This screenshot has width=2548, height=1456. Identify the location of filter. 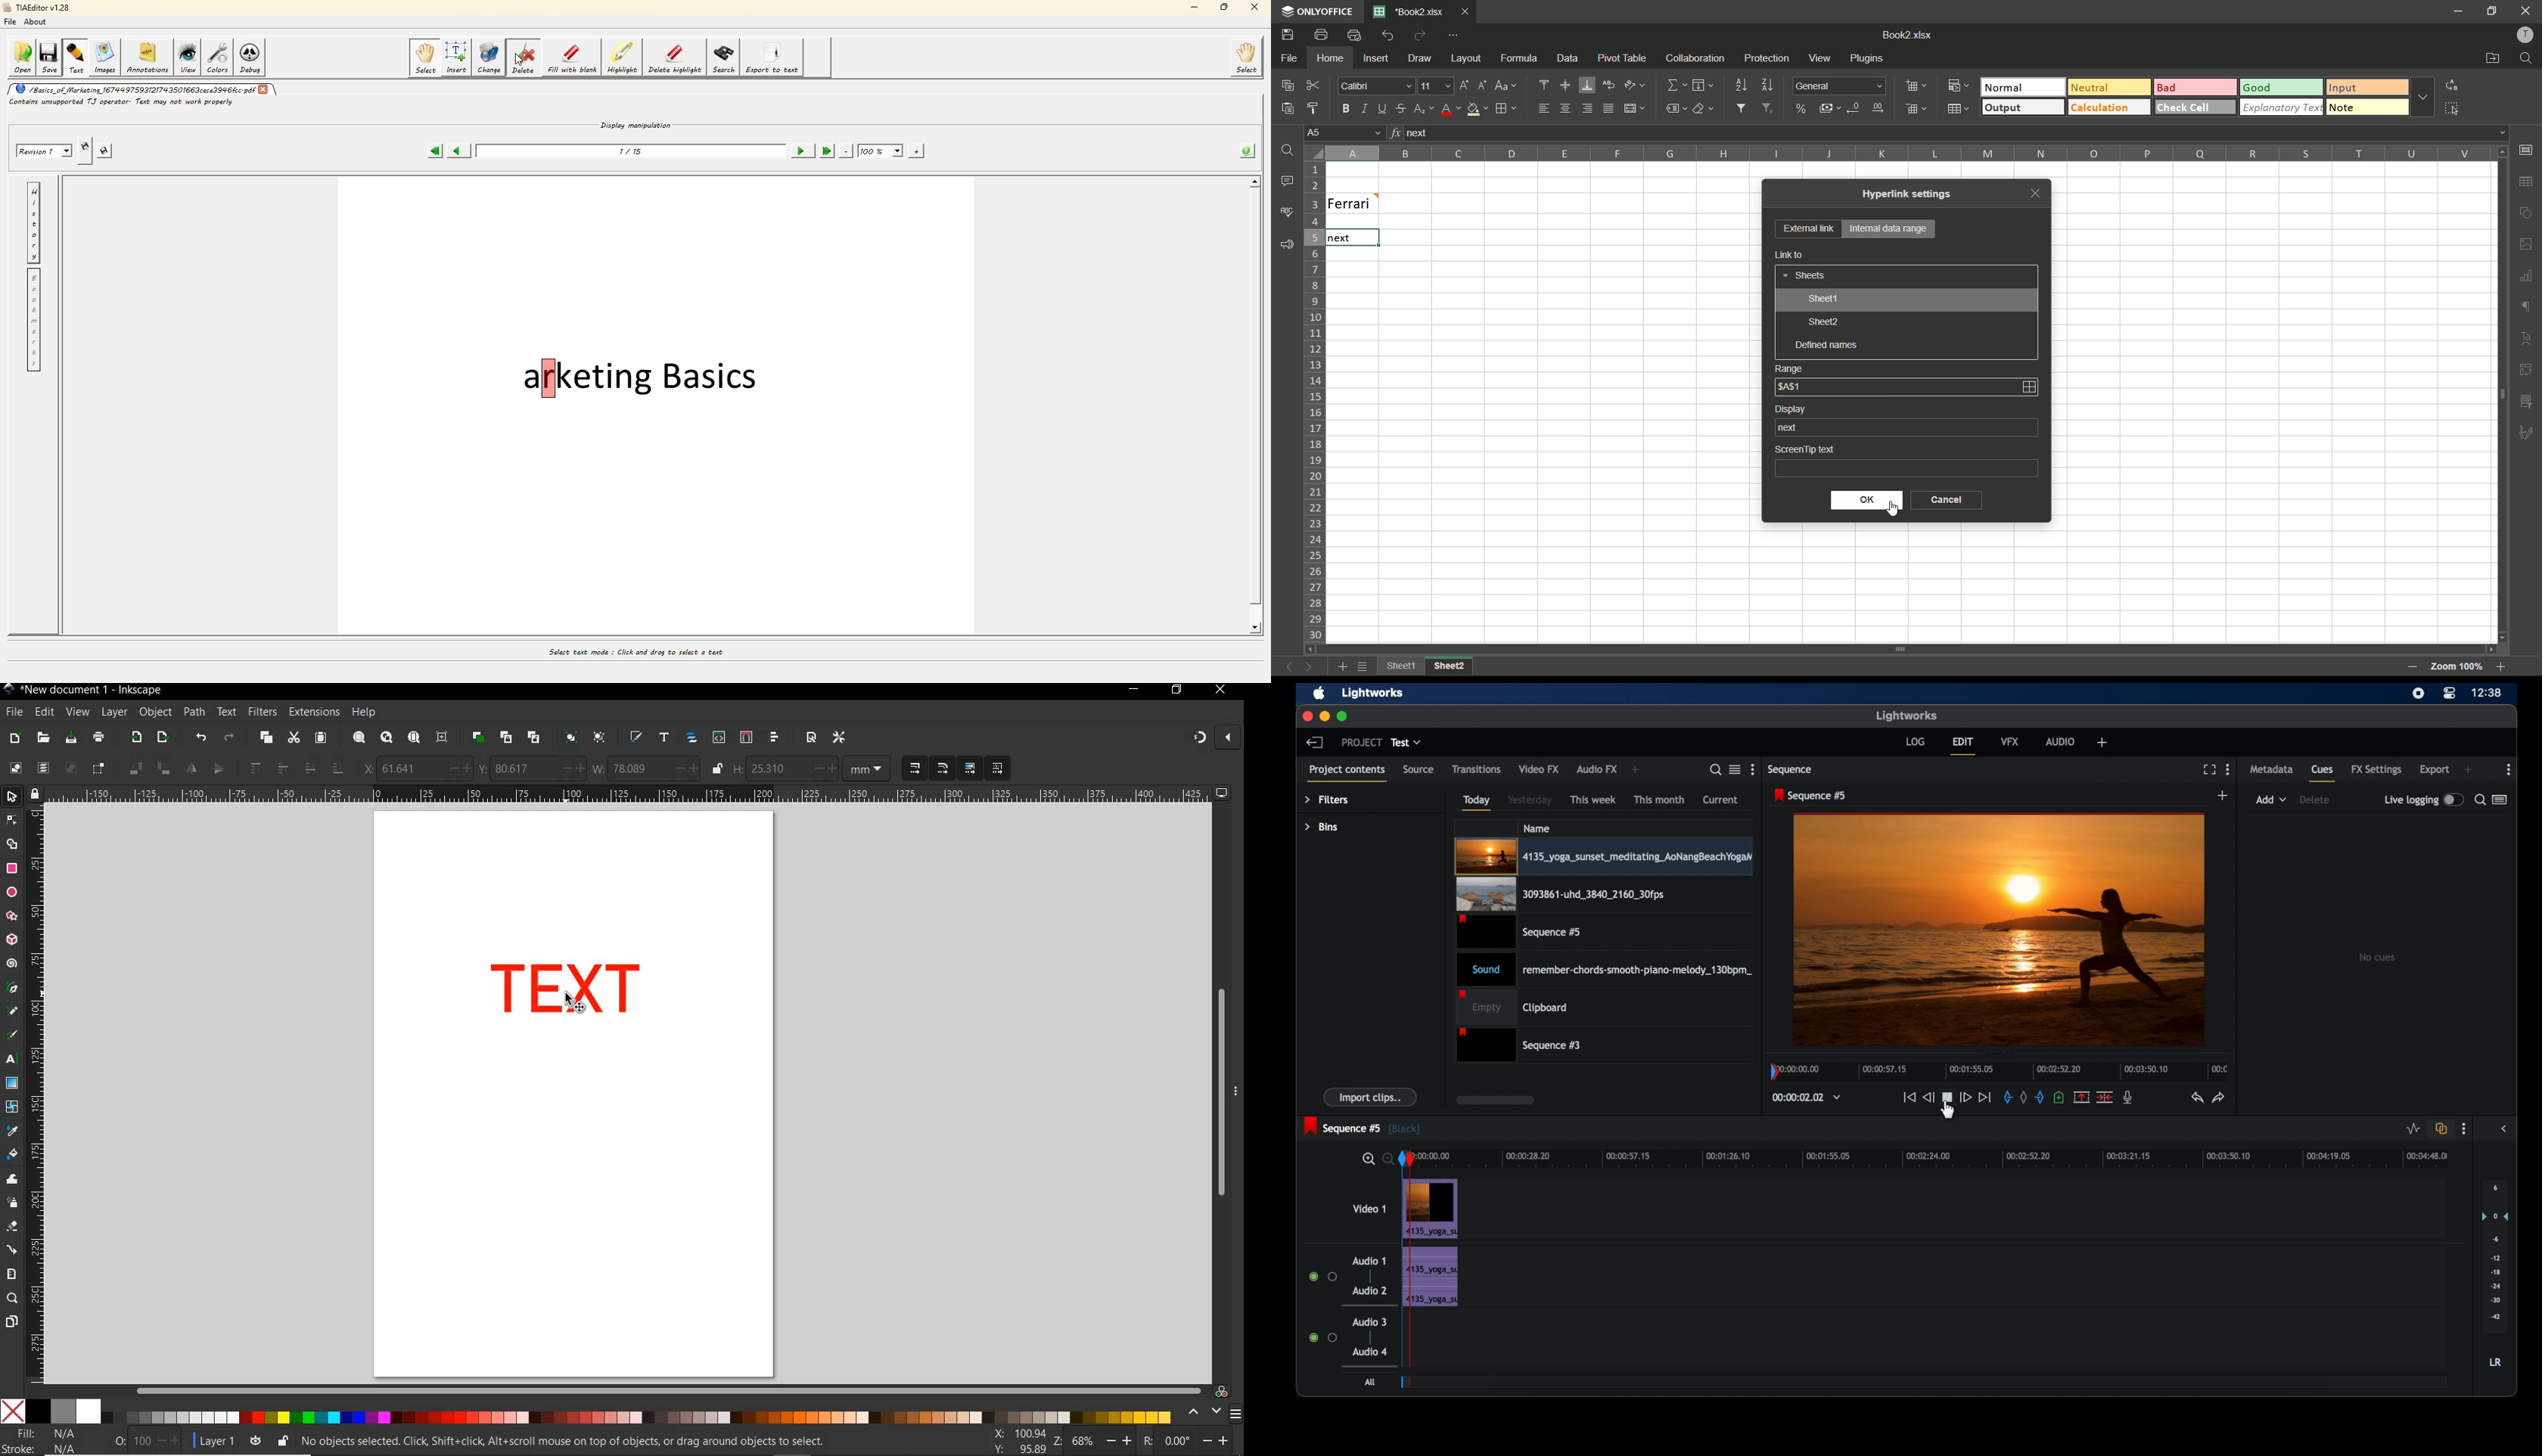
(1741, 107).